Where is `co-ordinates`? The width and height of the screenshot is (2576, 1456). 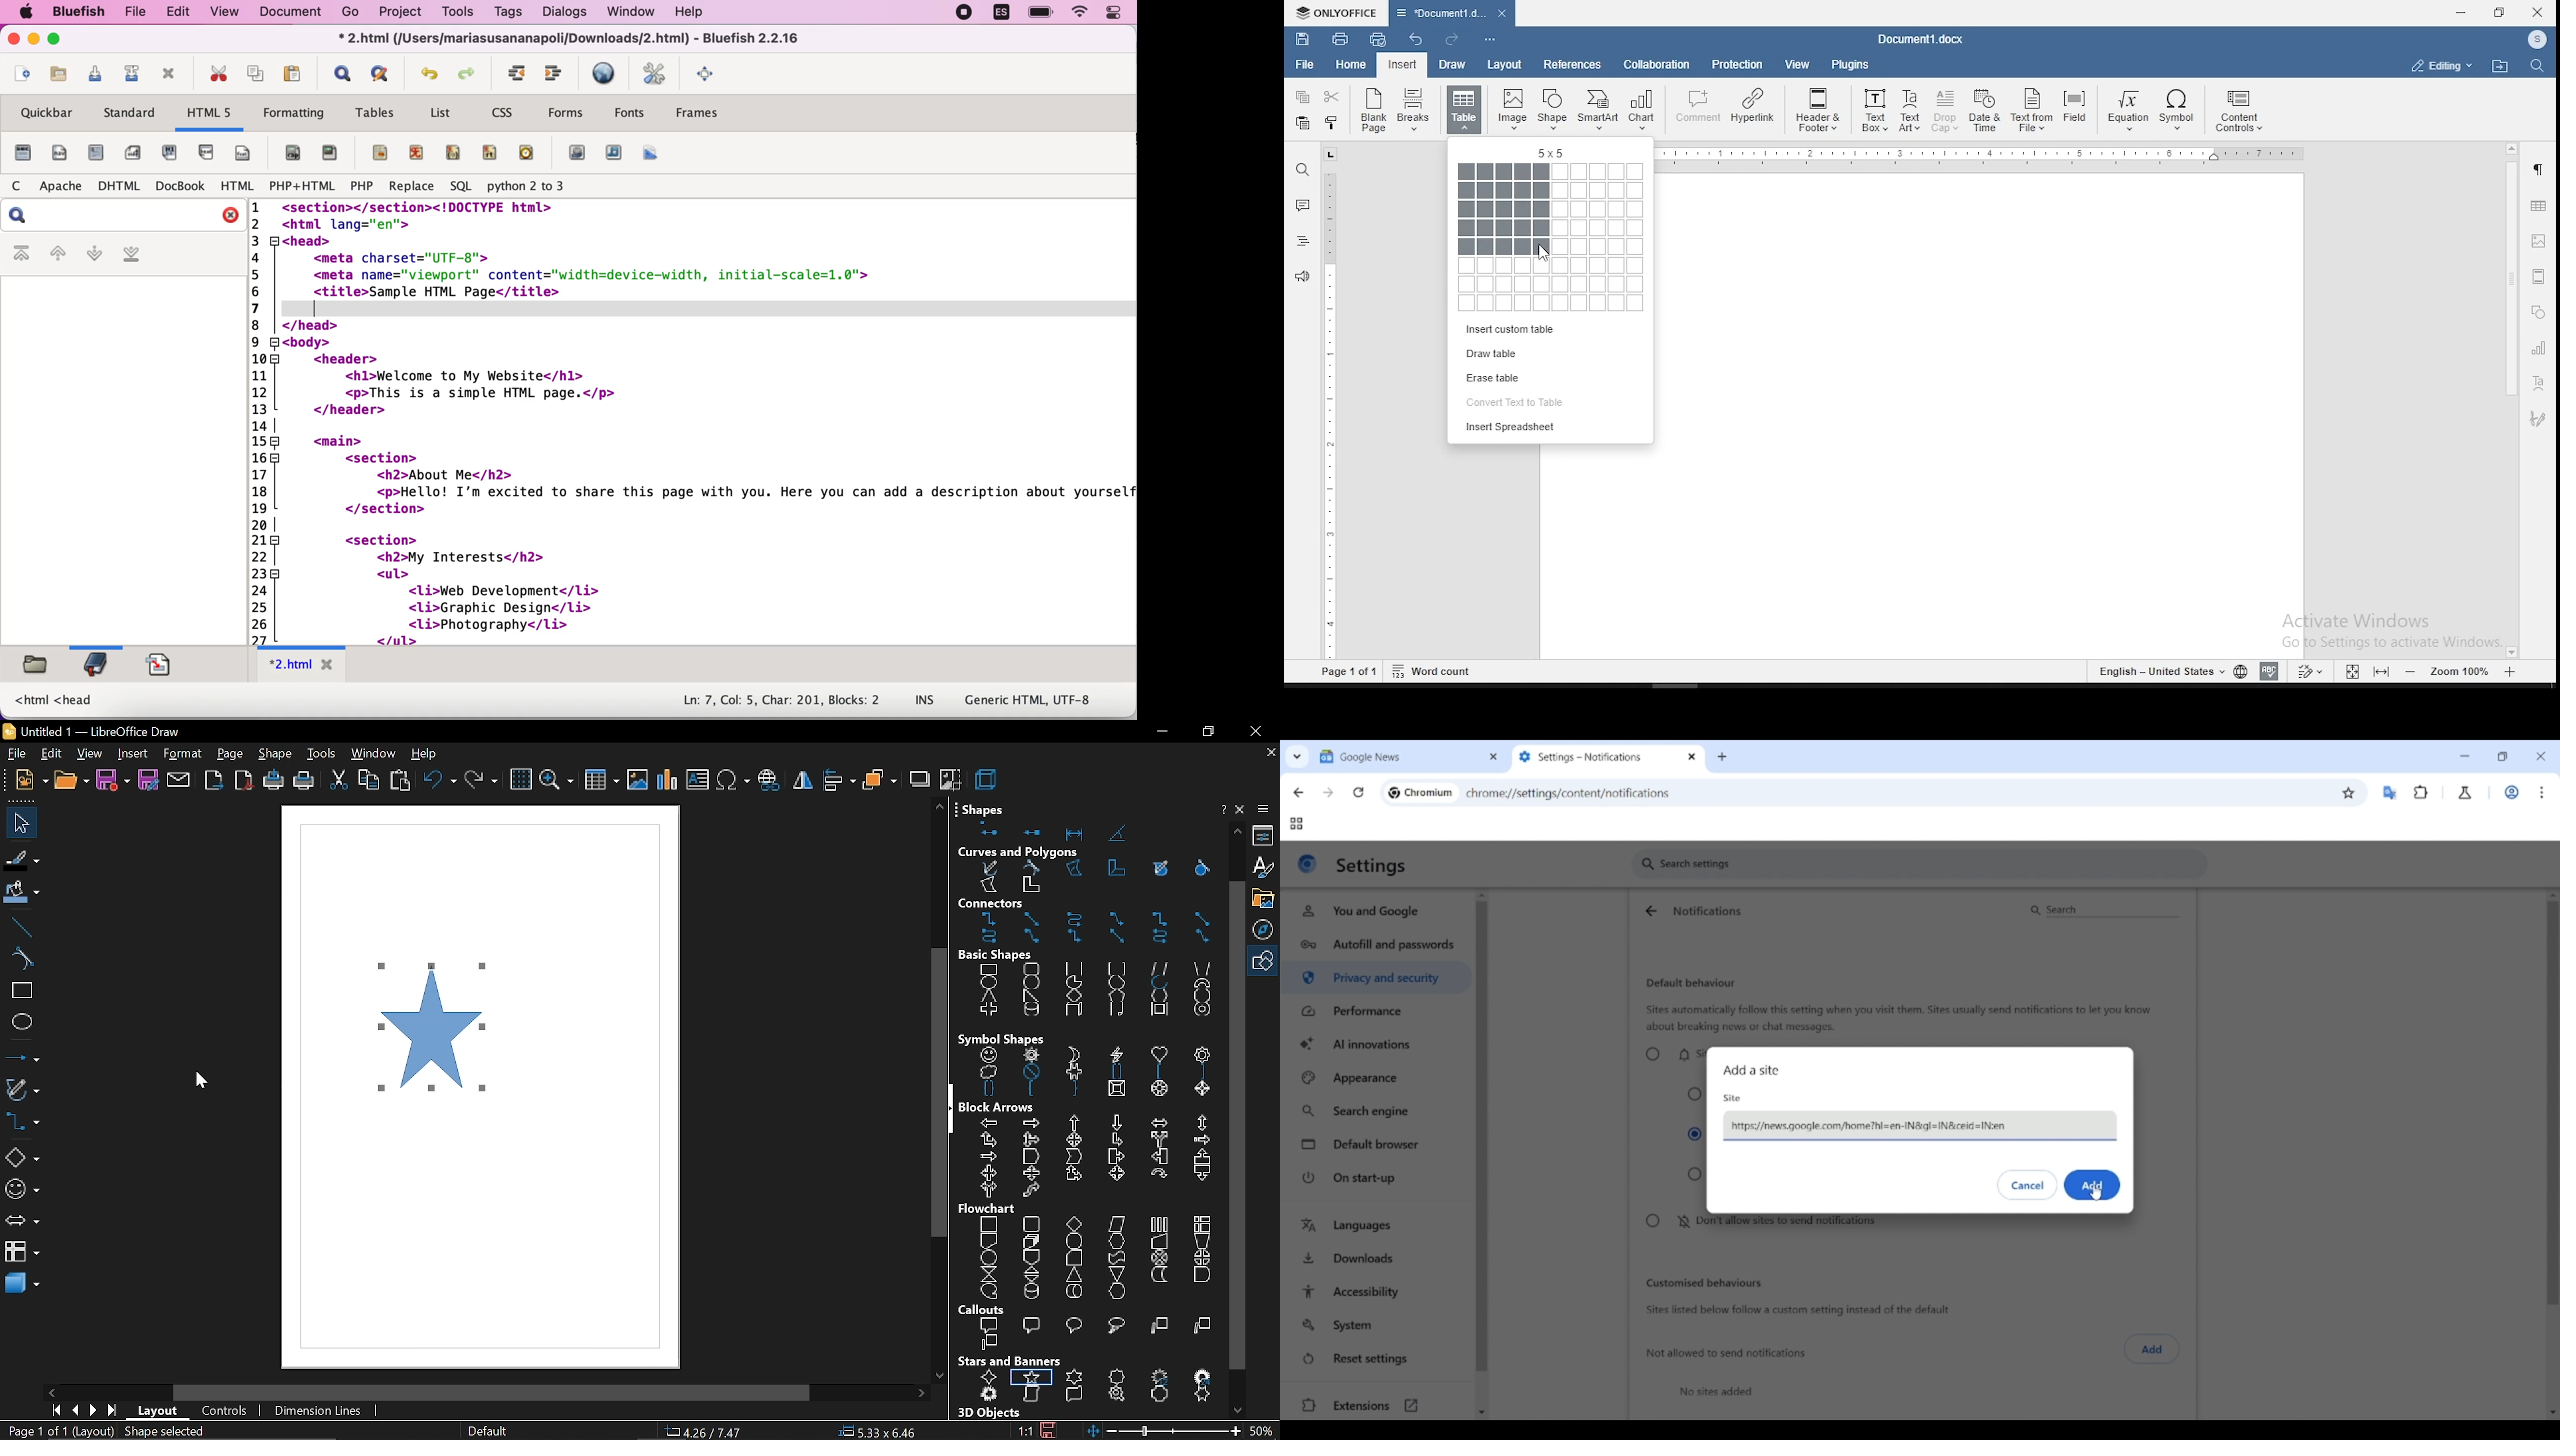
co-ordinates is located at coordinates (714, 1432).